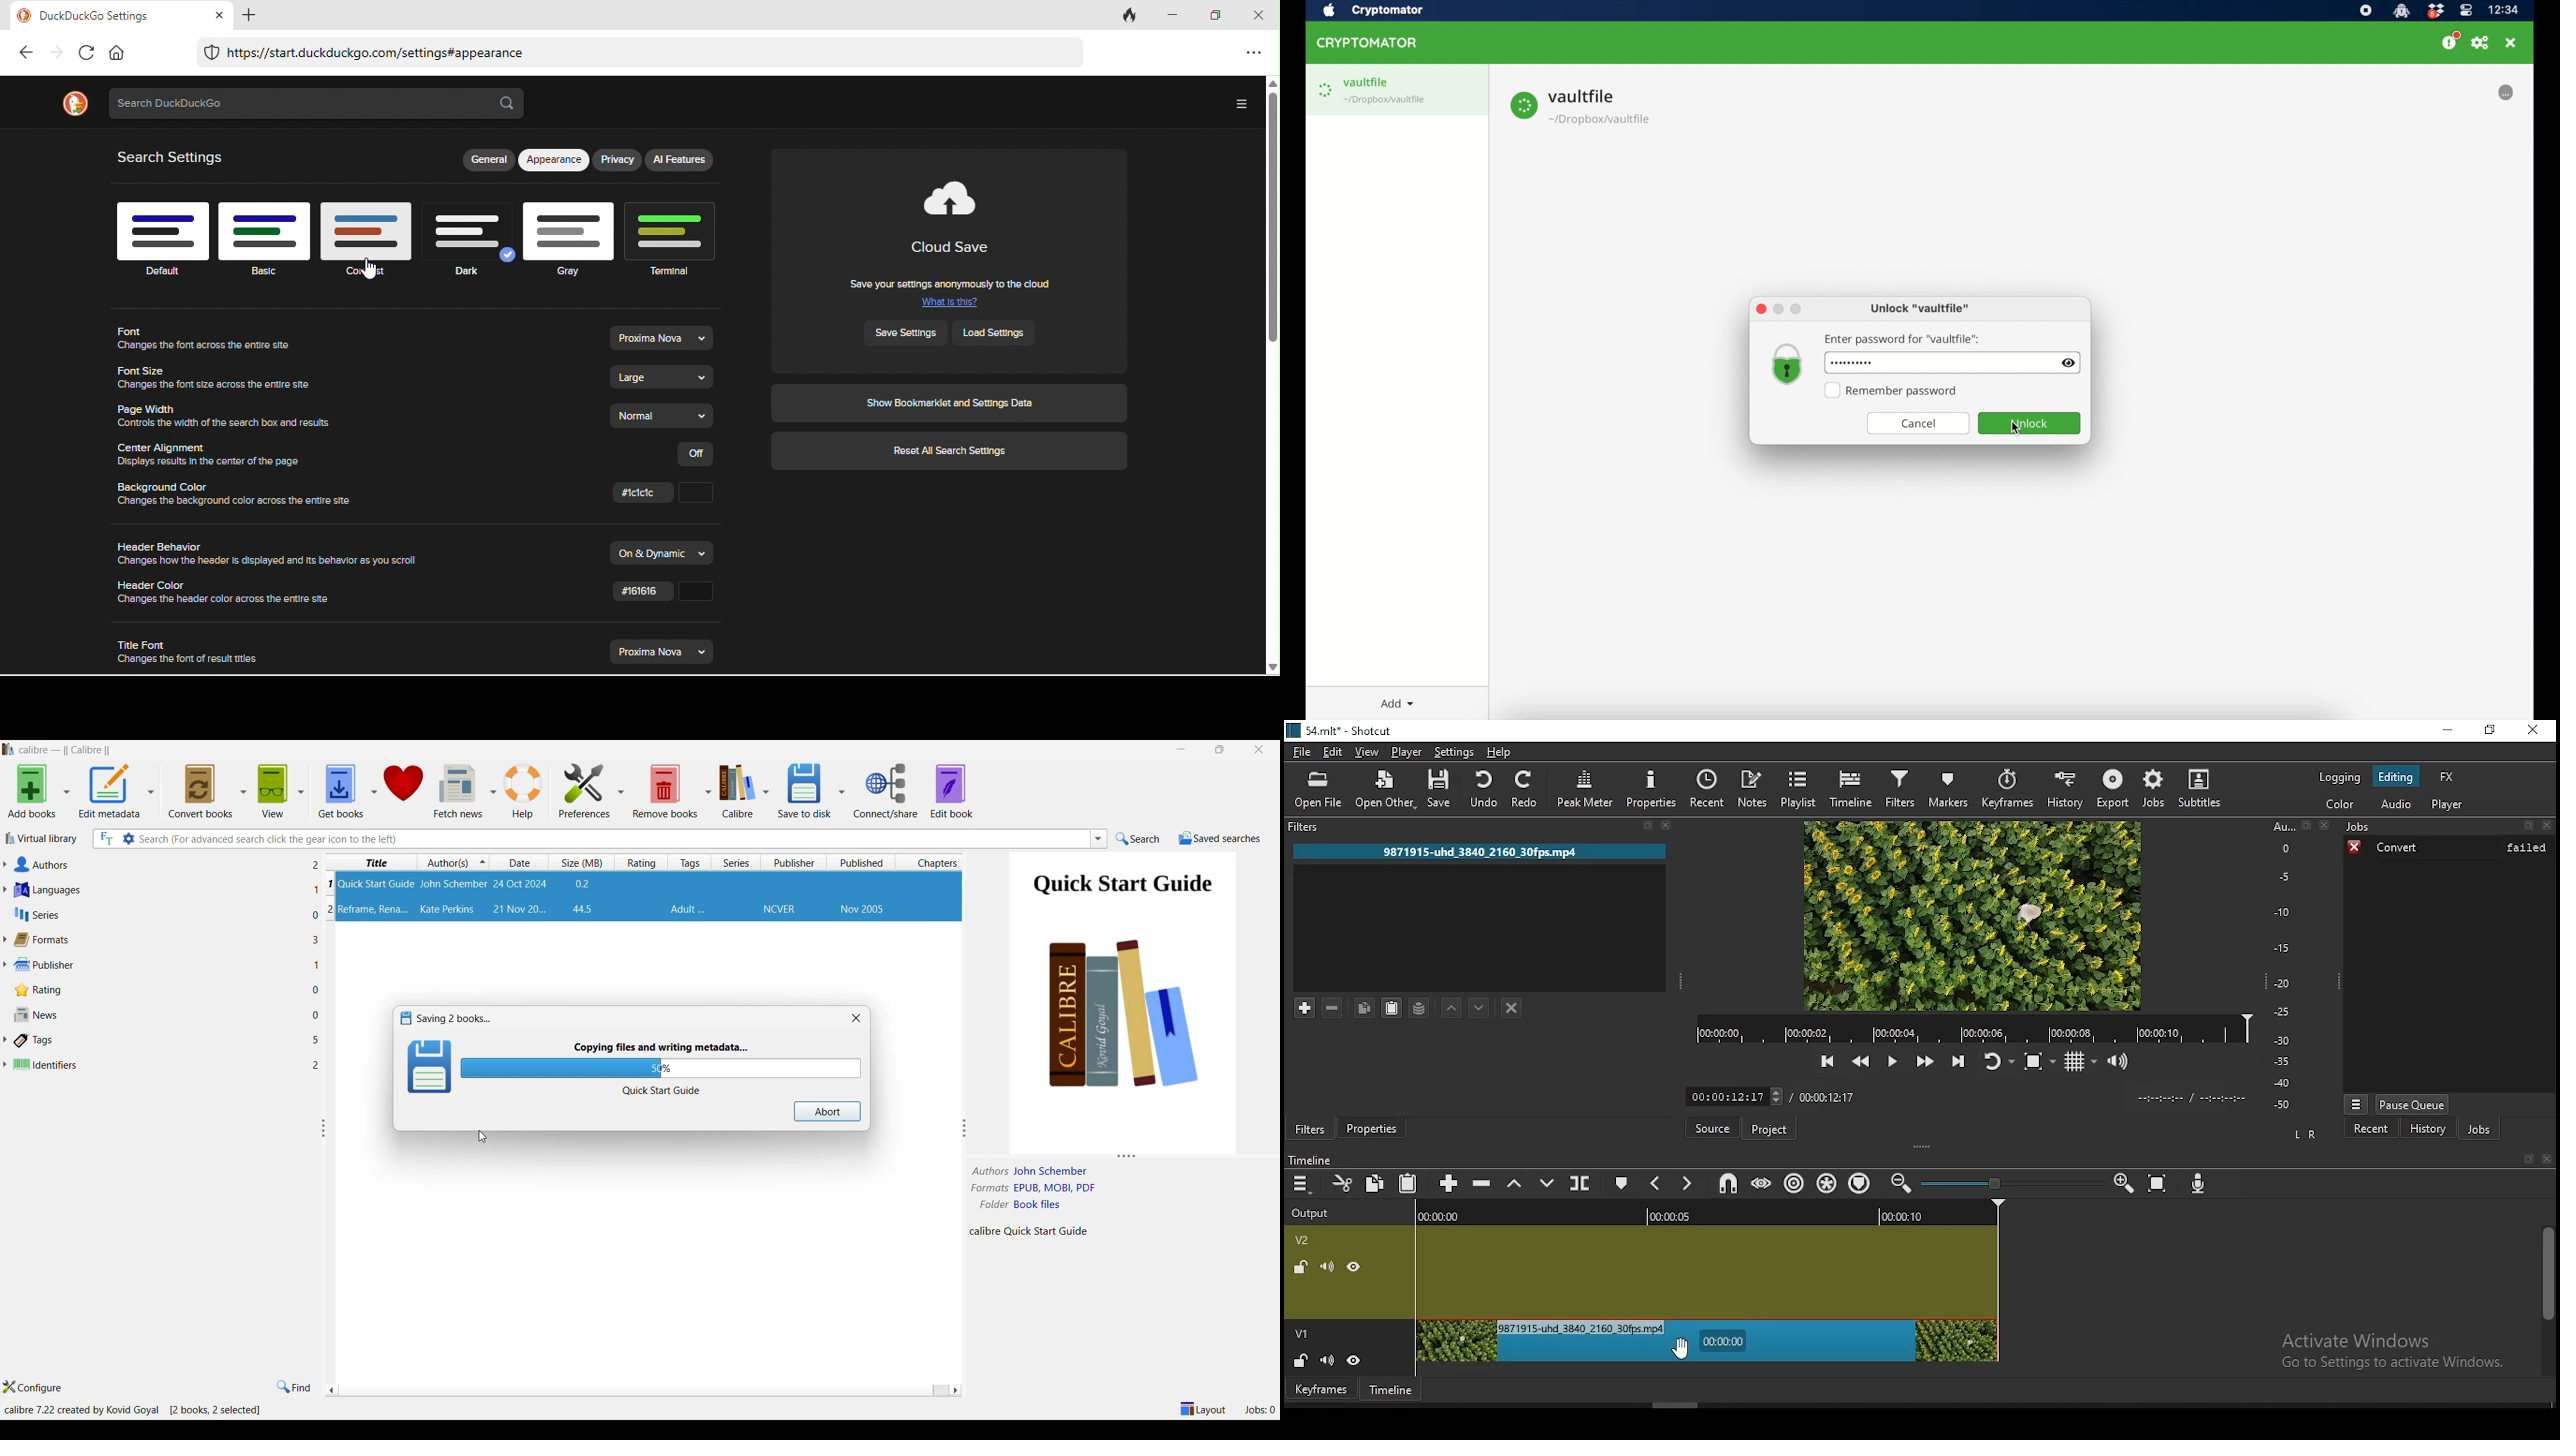 This screenshot has height=1456, width=2576. What do you see at coordinates (1827, 1100) in the screenshot?
I see `total time` at bounding box center [1827, 1100].